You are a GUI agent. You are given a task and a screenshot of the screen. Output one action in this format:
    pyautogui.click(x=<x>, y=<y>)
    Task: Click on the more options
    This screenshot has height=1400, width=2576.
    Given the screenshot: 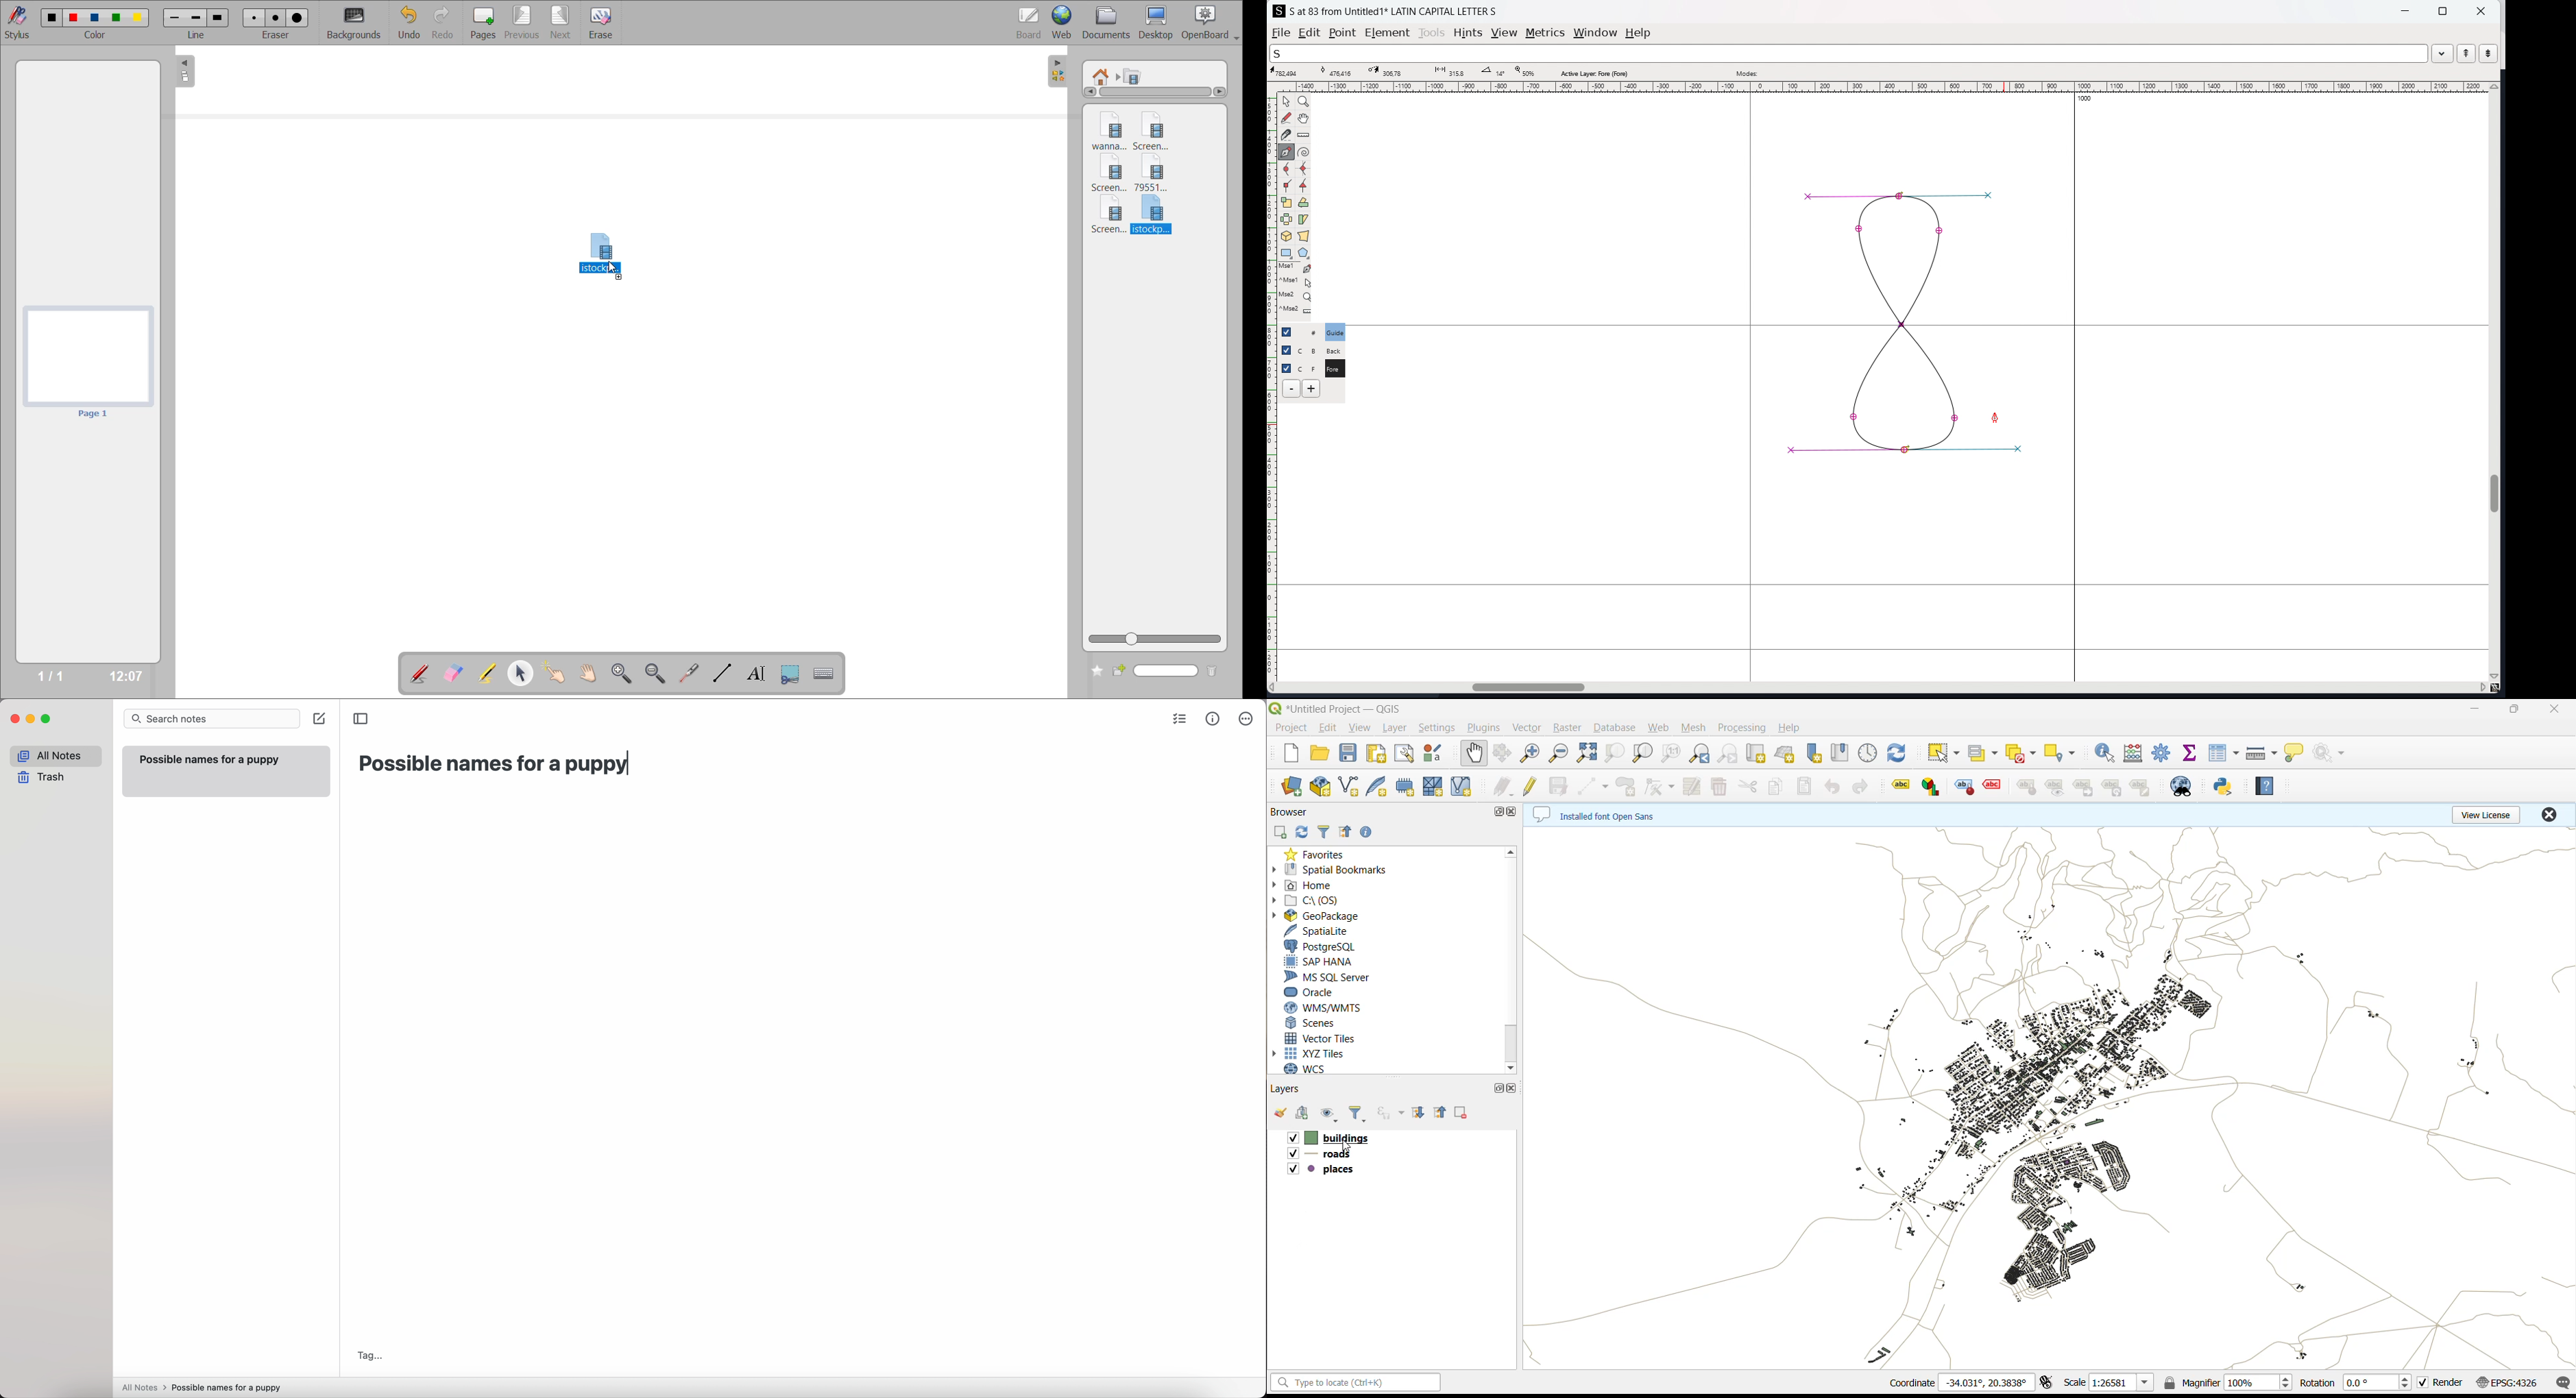 What is the action you would take?
    pyautogui.click(x=1248, y=719)
    